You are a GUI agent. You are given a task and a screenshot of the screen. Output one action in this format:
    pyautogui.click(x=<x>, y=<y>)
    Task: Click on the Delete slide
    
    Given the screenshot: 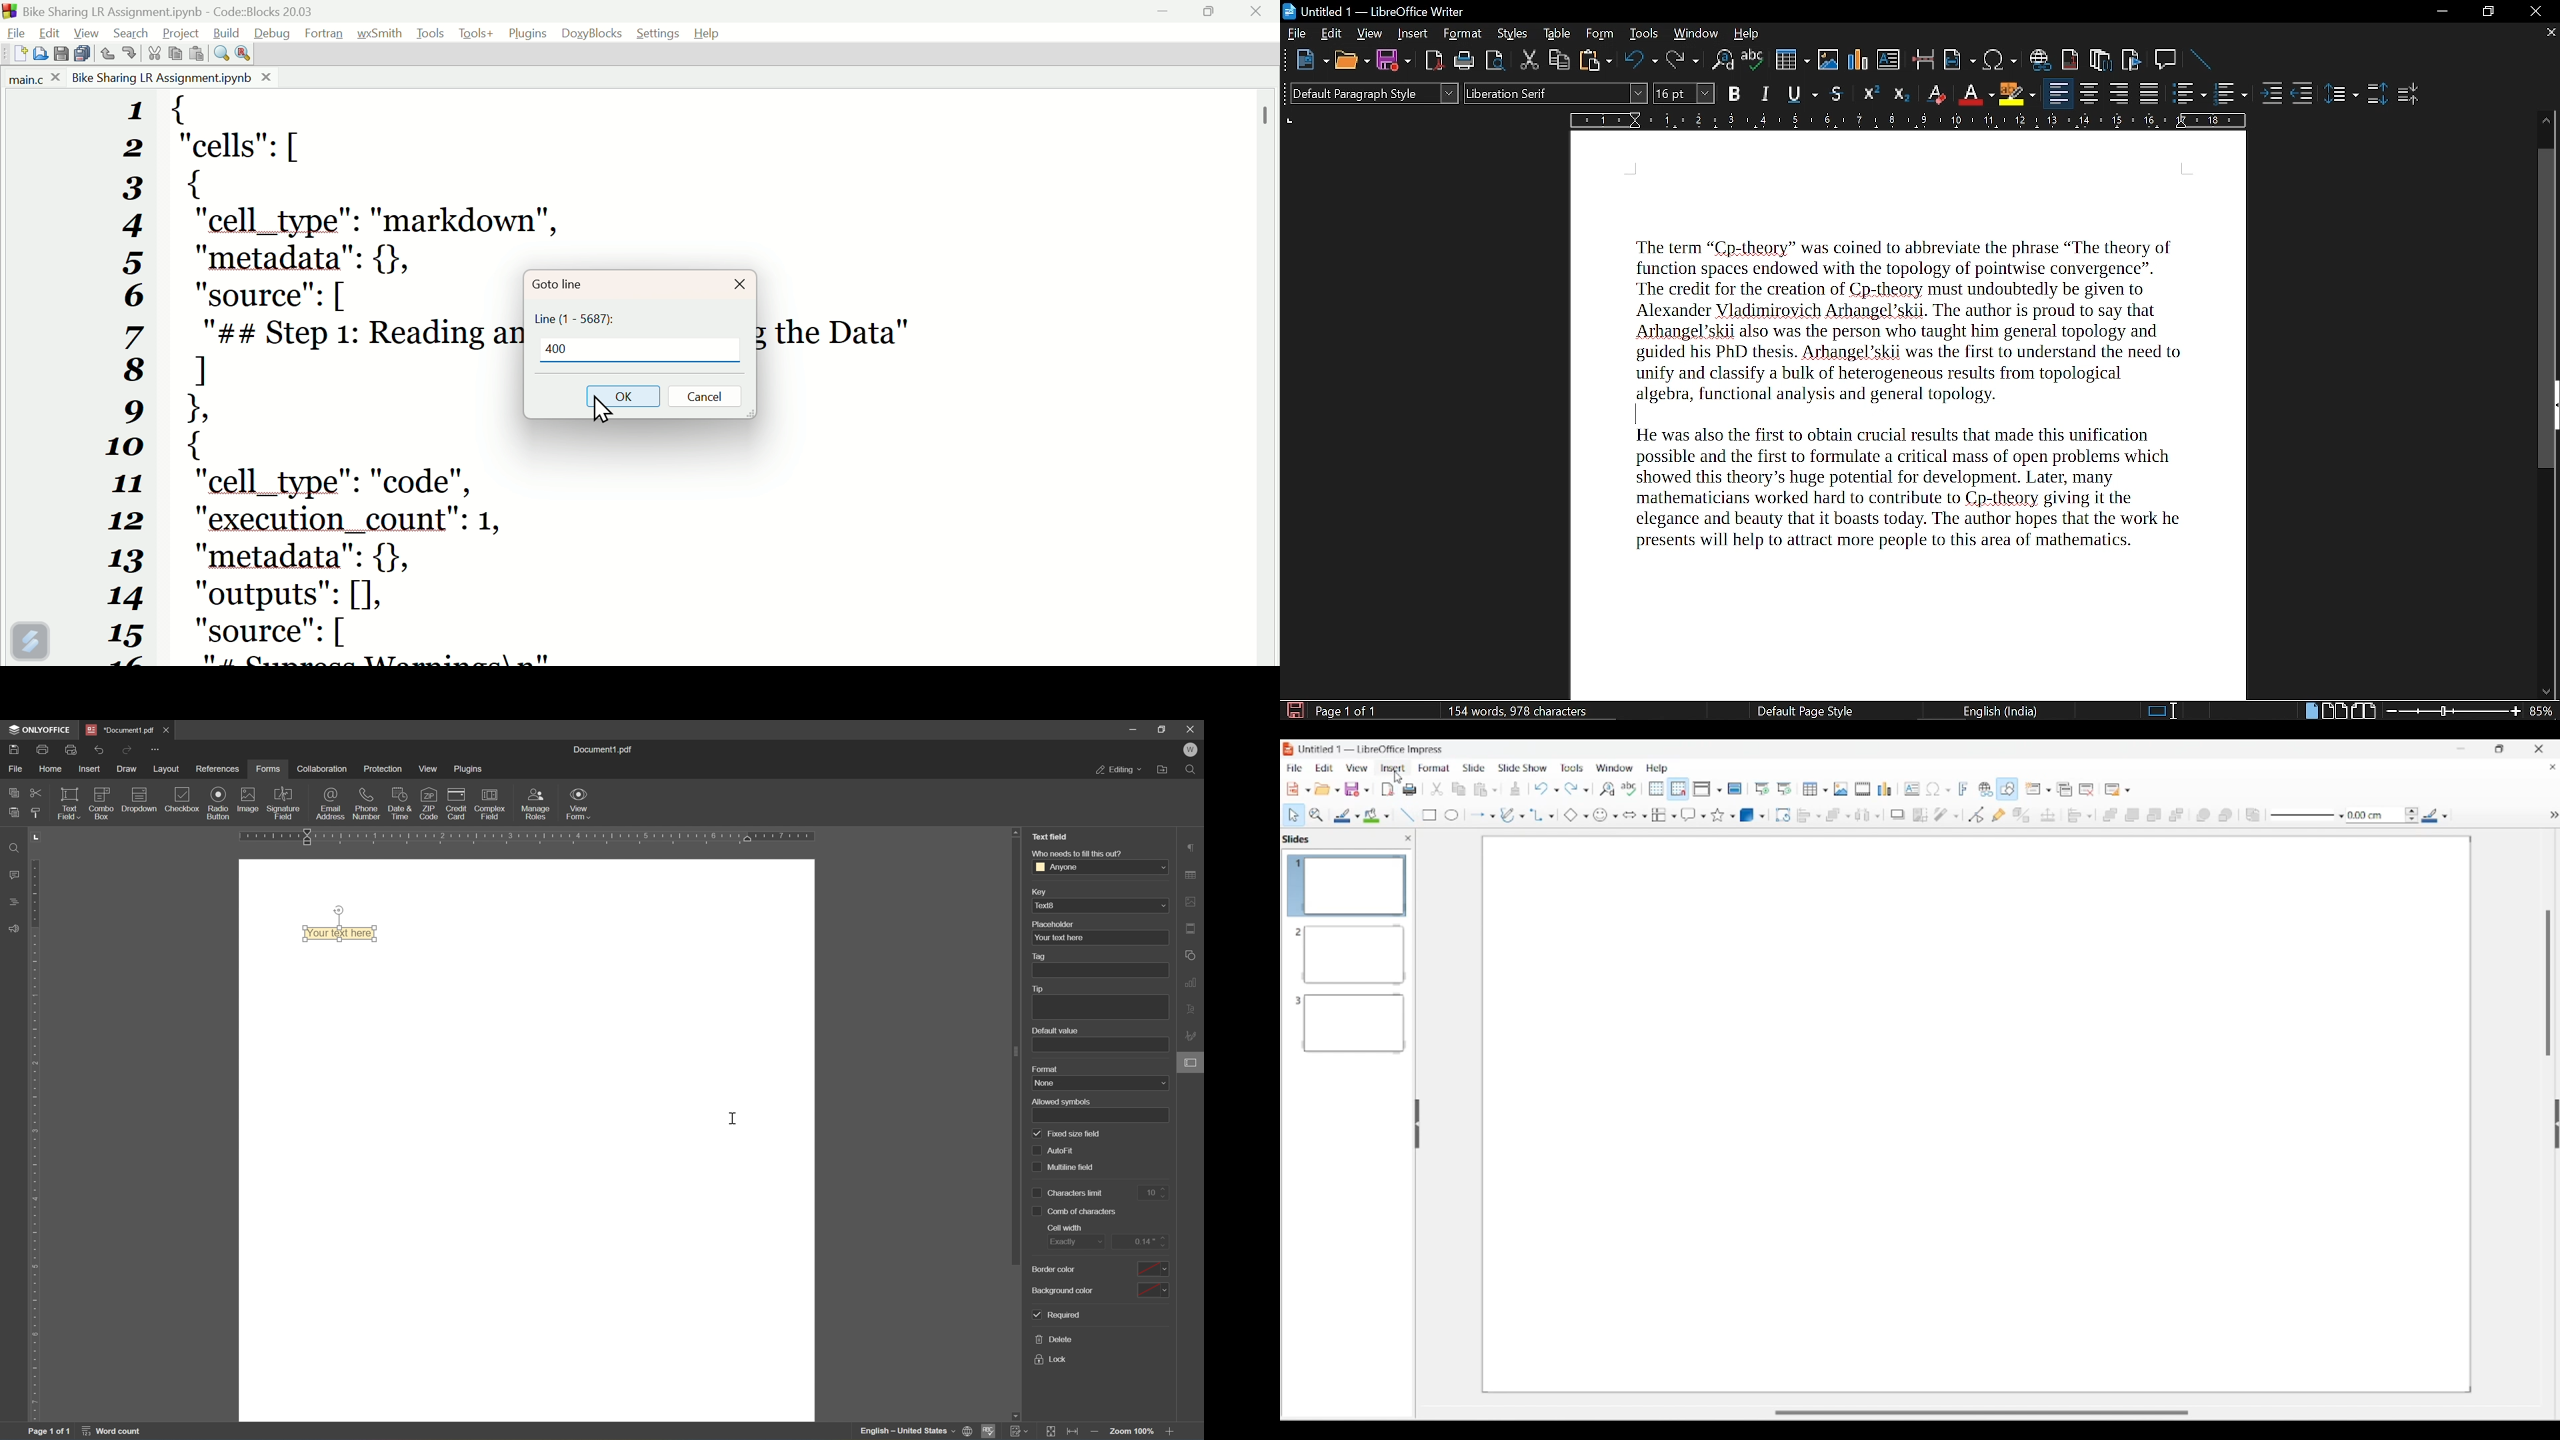 What is the action you would take?
    pyautogui.click(x=2087, y=790)
    